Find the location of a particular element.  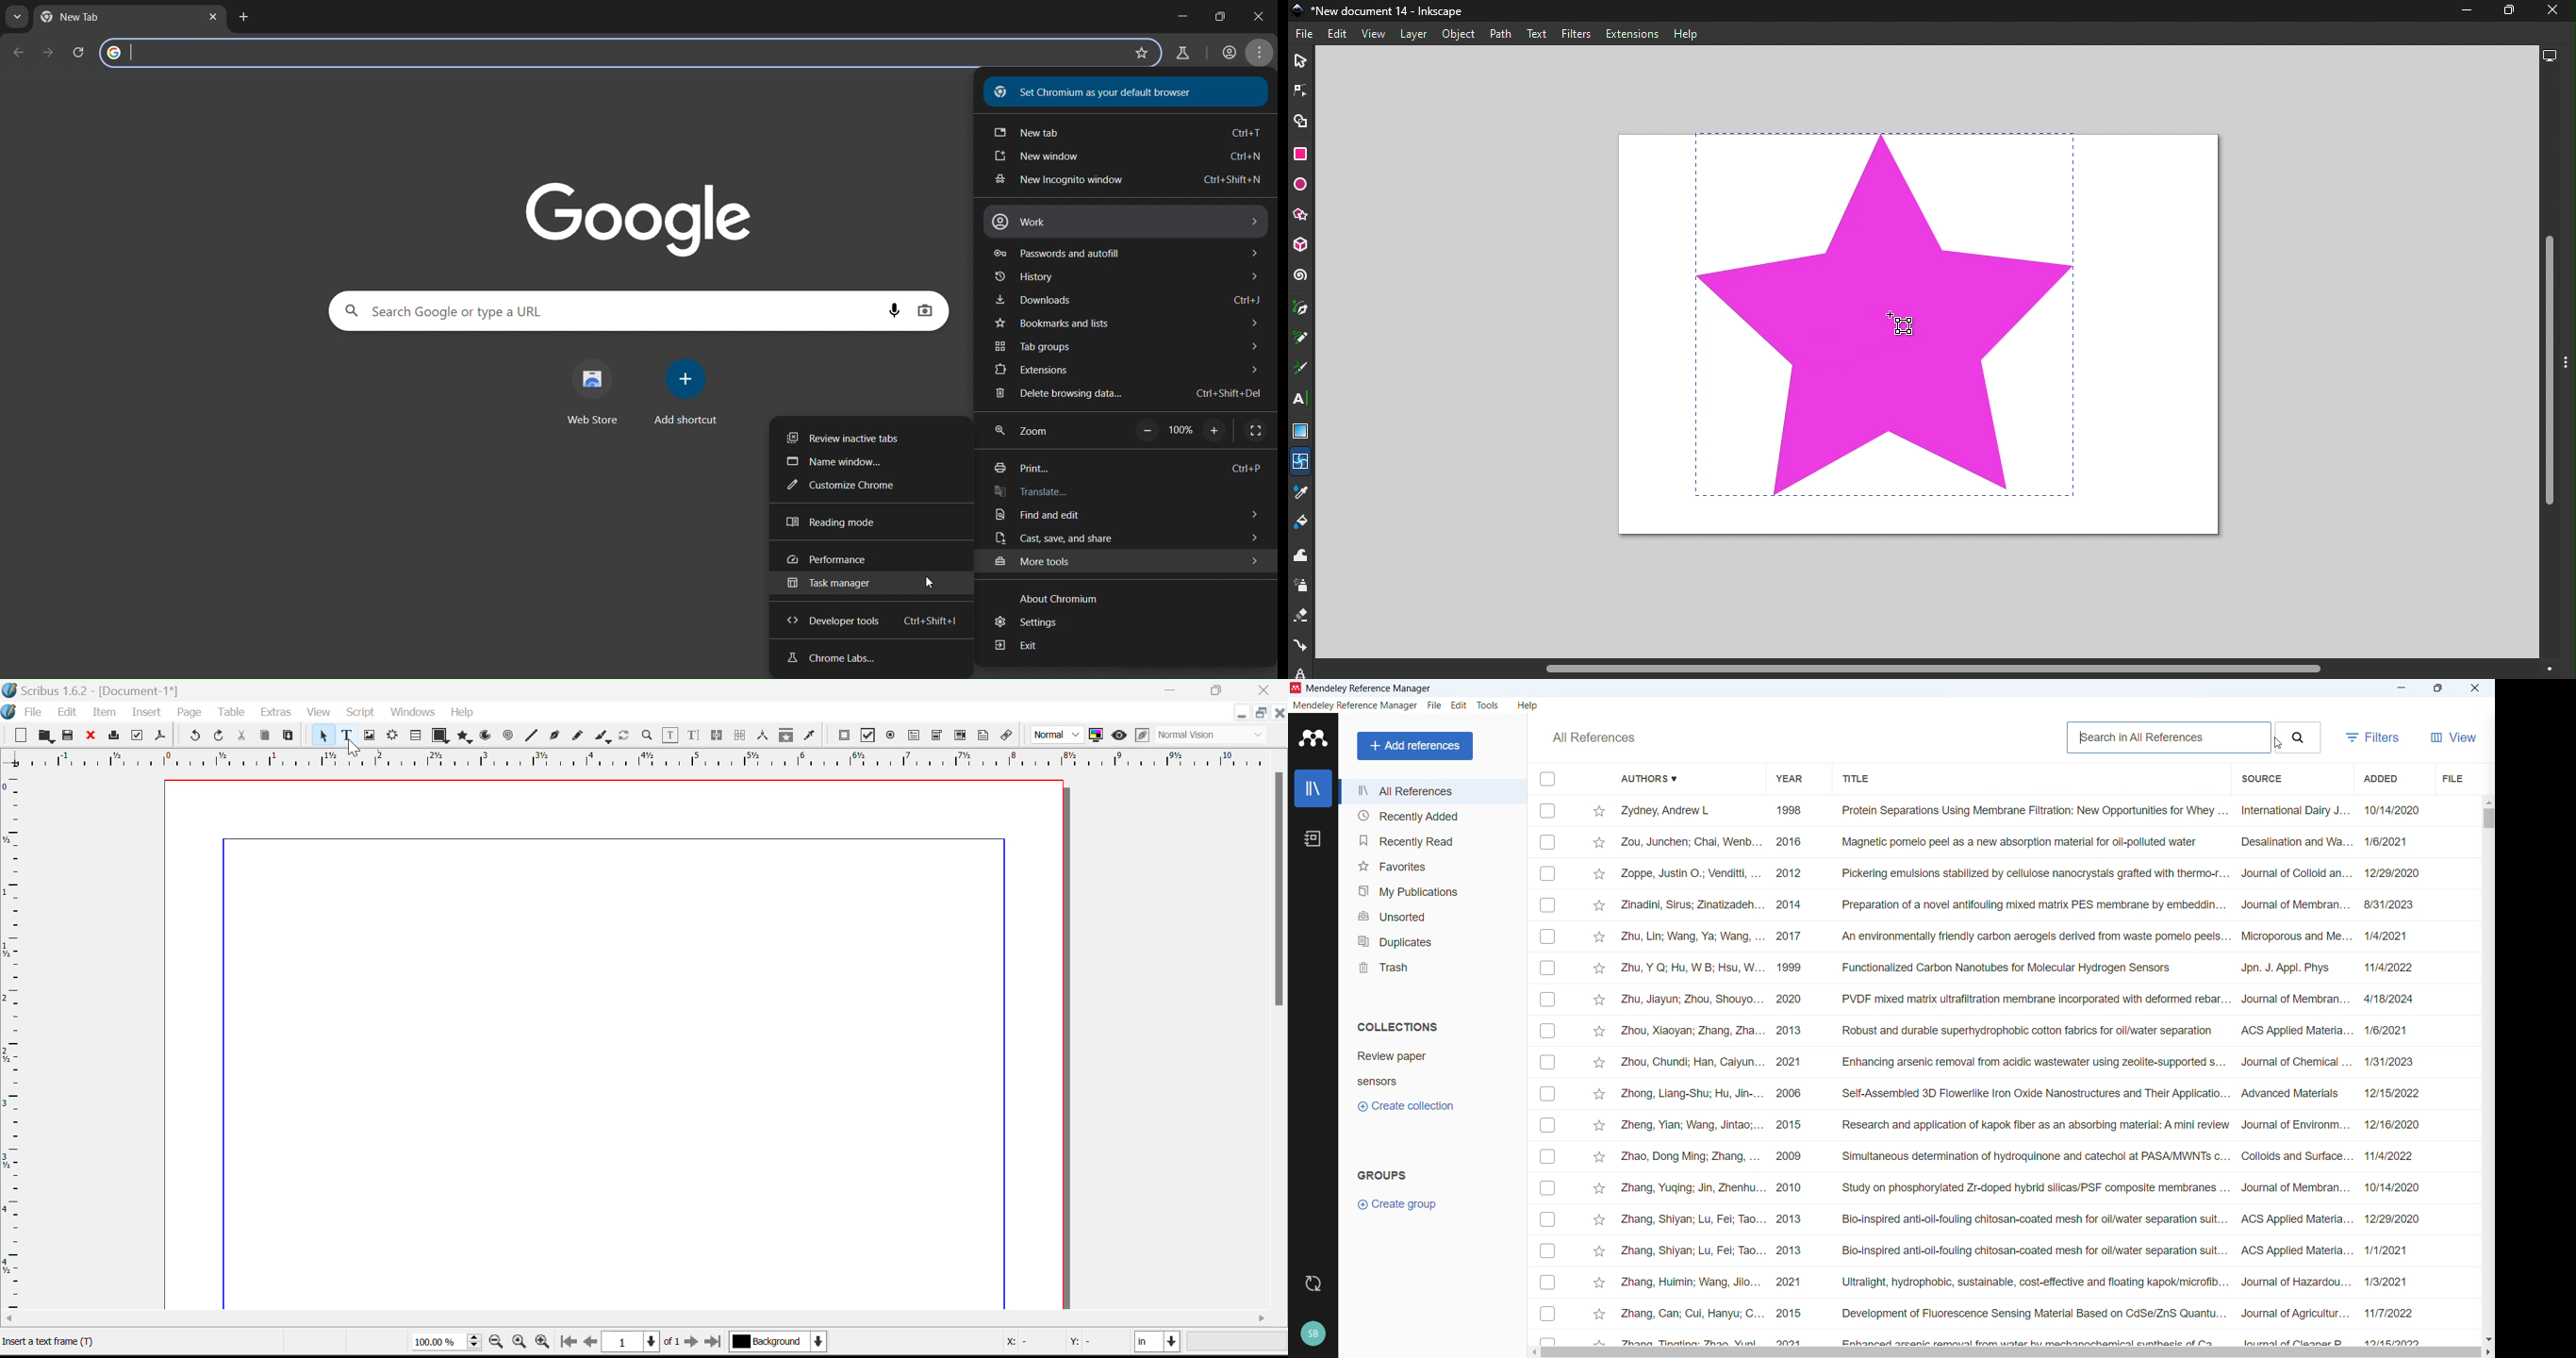

zoom  is located at coordinates (1133, 431).